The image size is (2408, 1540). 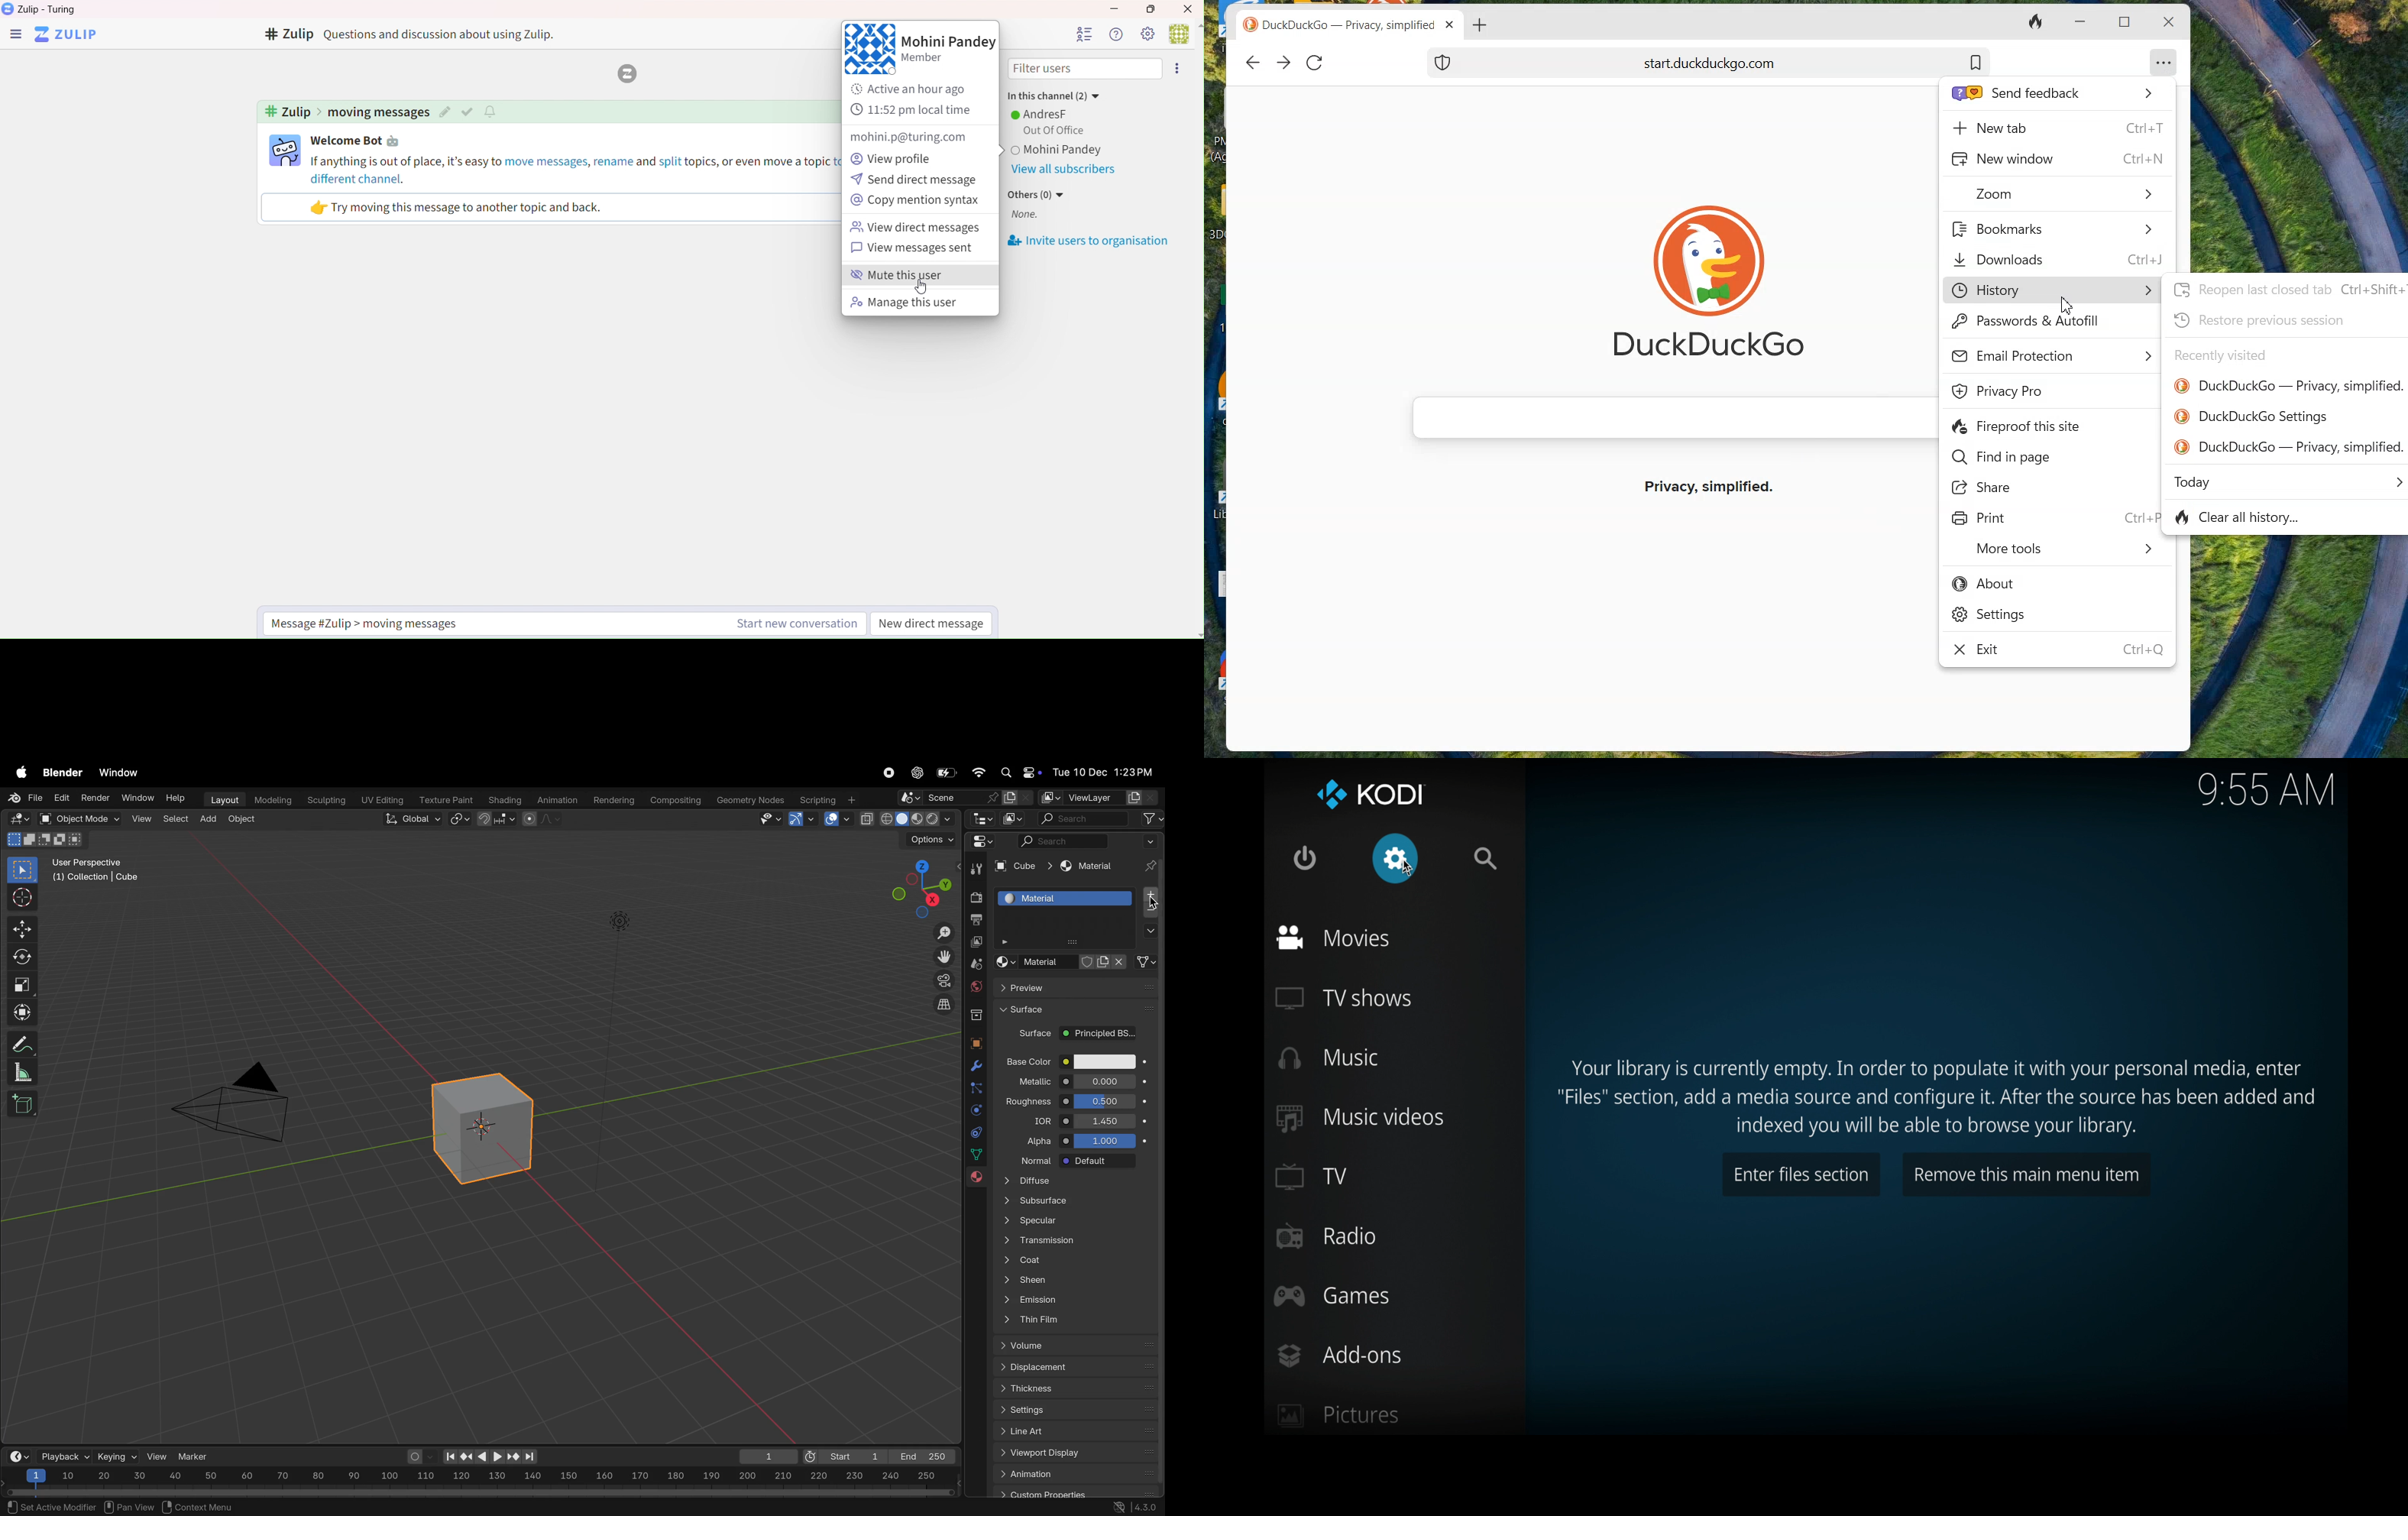 What do you see at coordinates (1339, 1356) in the screenshot?
I see `add-ons` at bounding box center [1339, 1356].